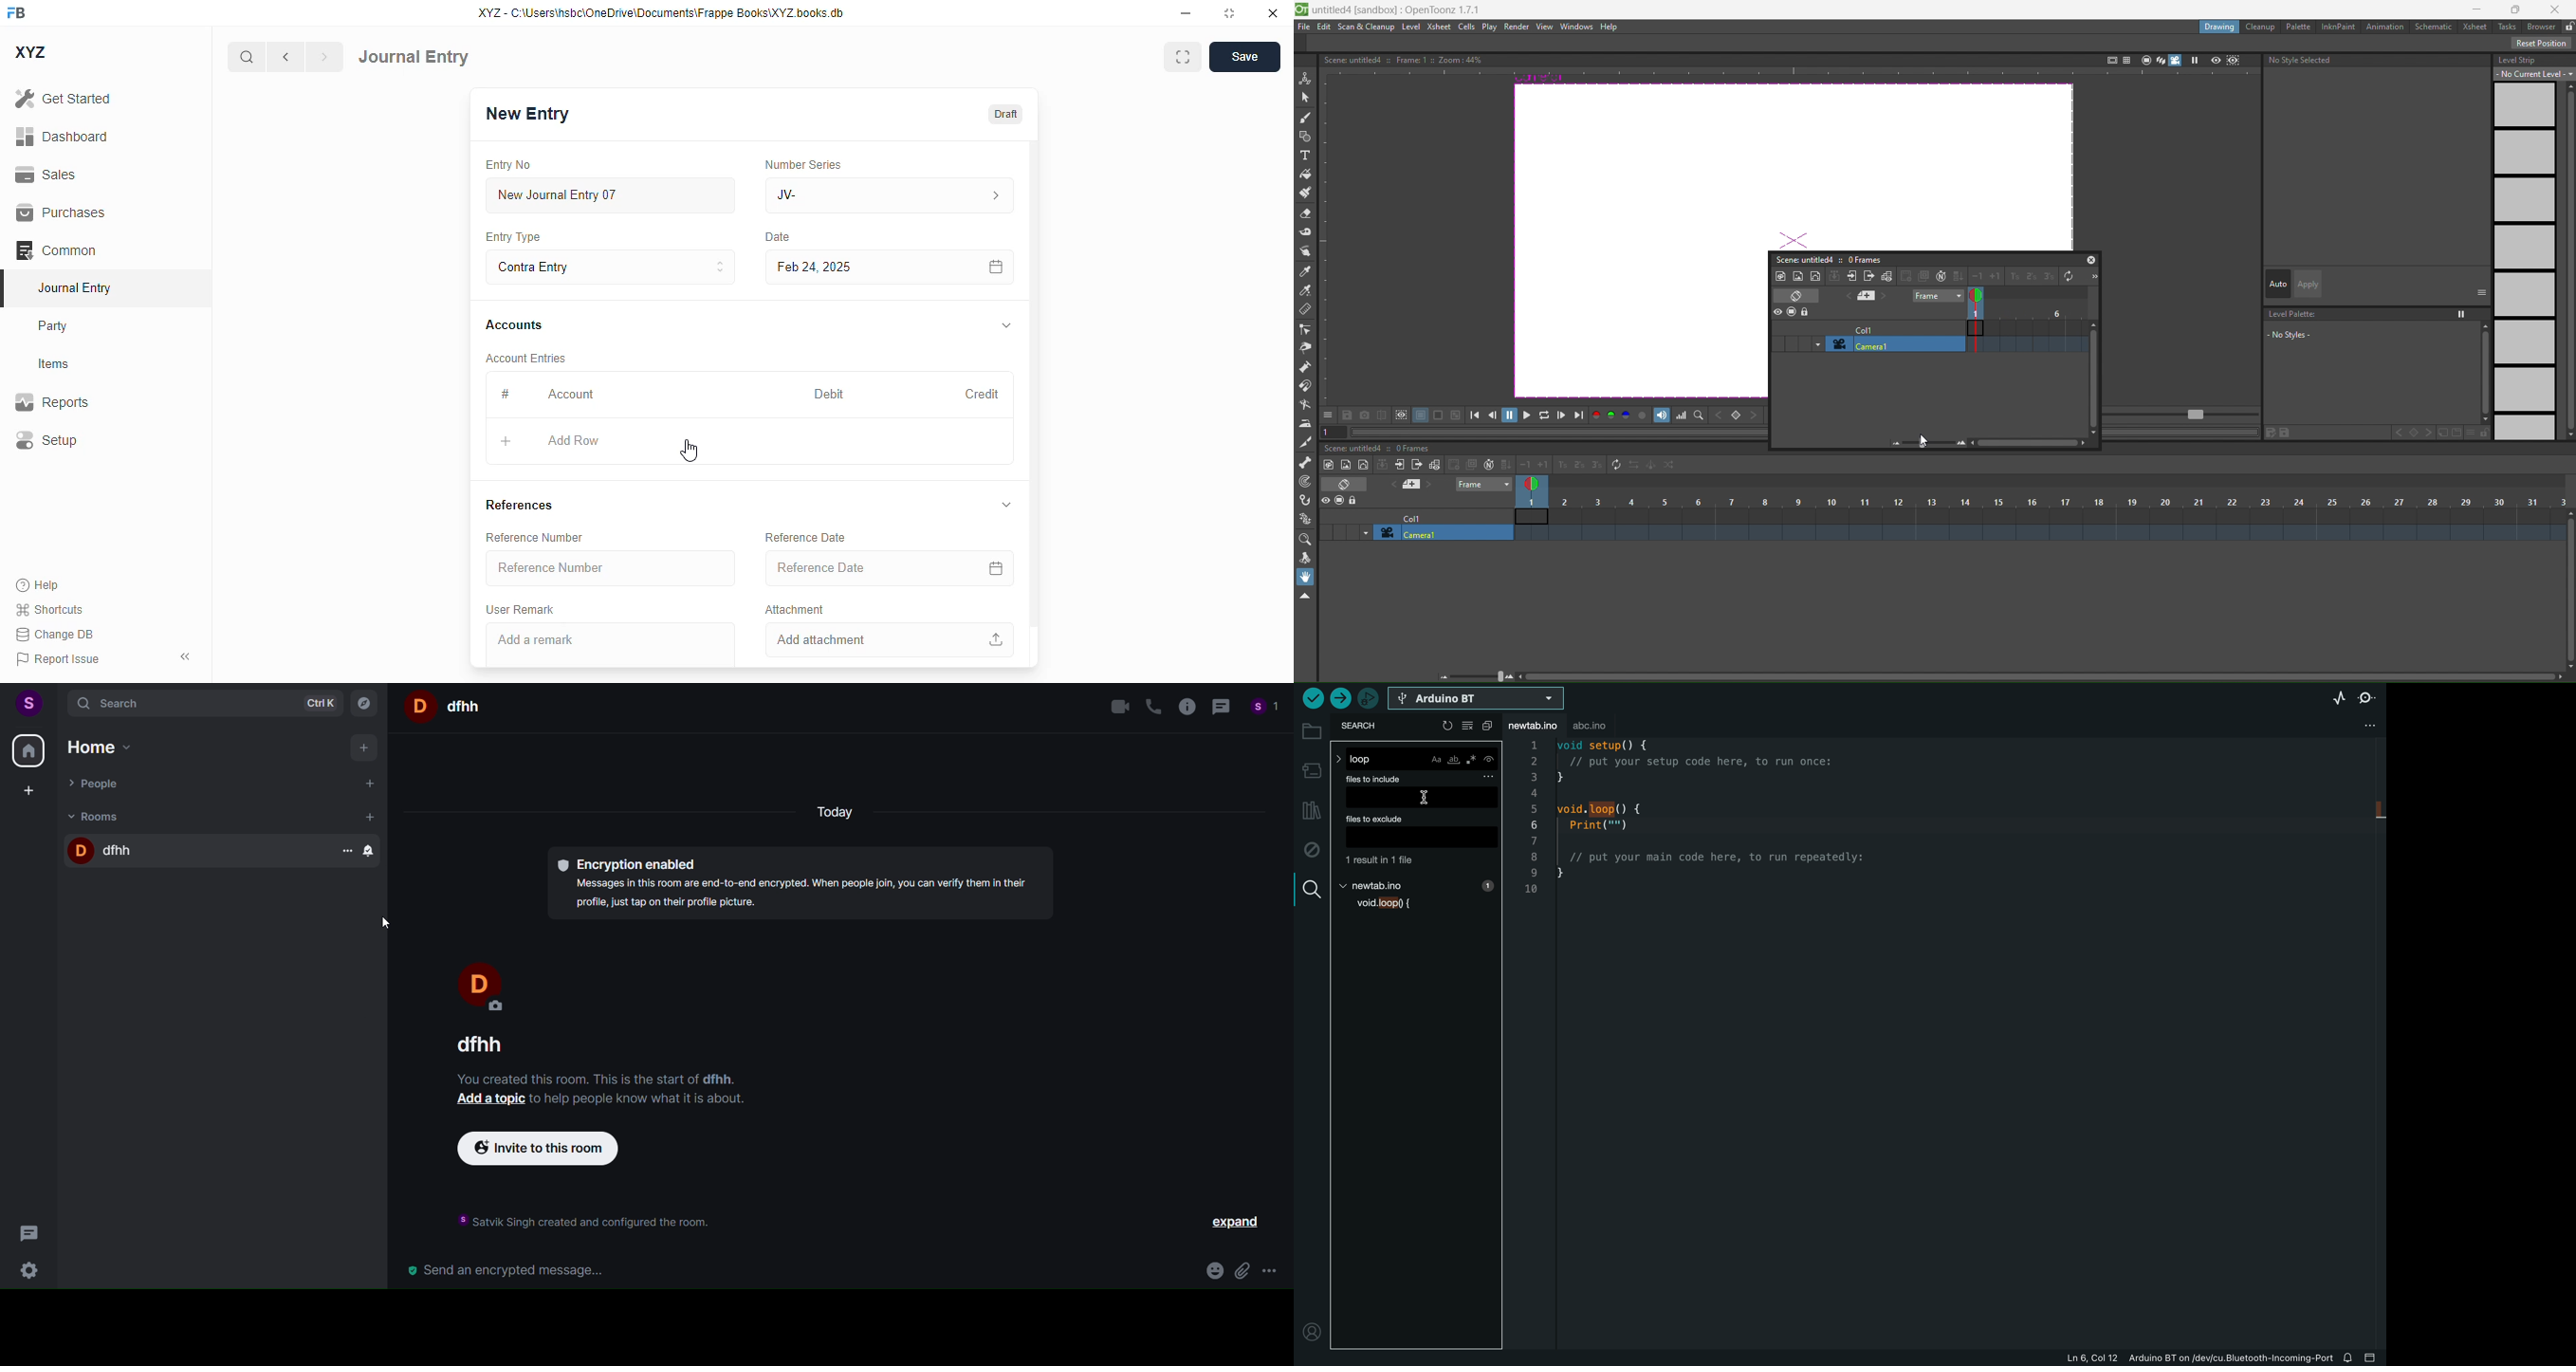 The image size is (2576, 1372). What do you see at coordinates (1816, 275) in the screenshot?
I see `new vector level` at bounding box center [1816, 275].